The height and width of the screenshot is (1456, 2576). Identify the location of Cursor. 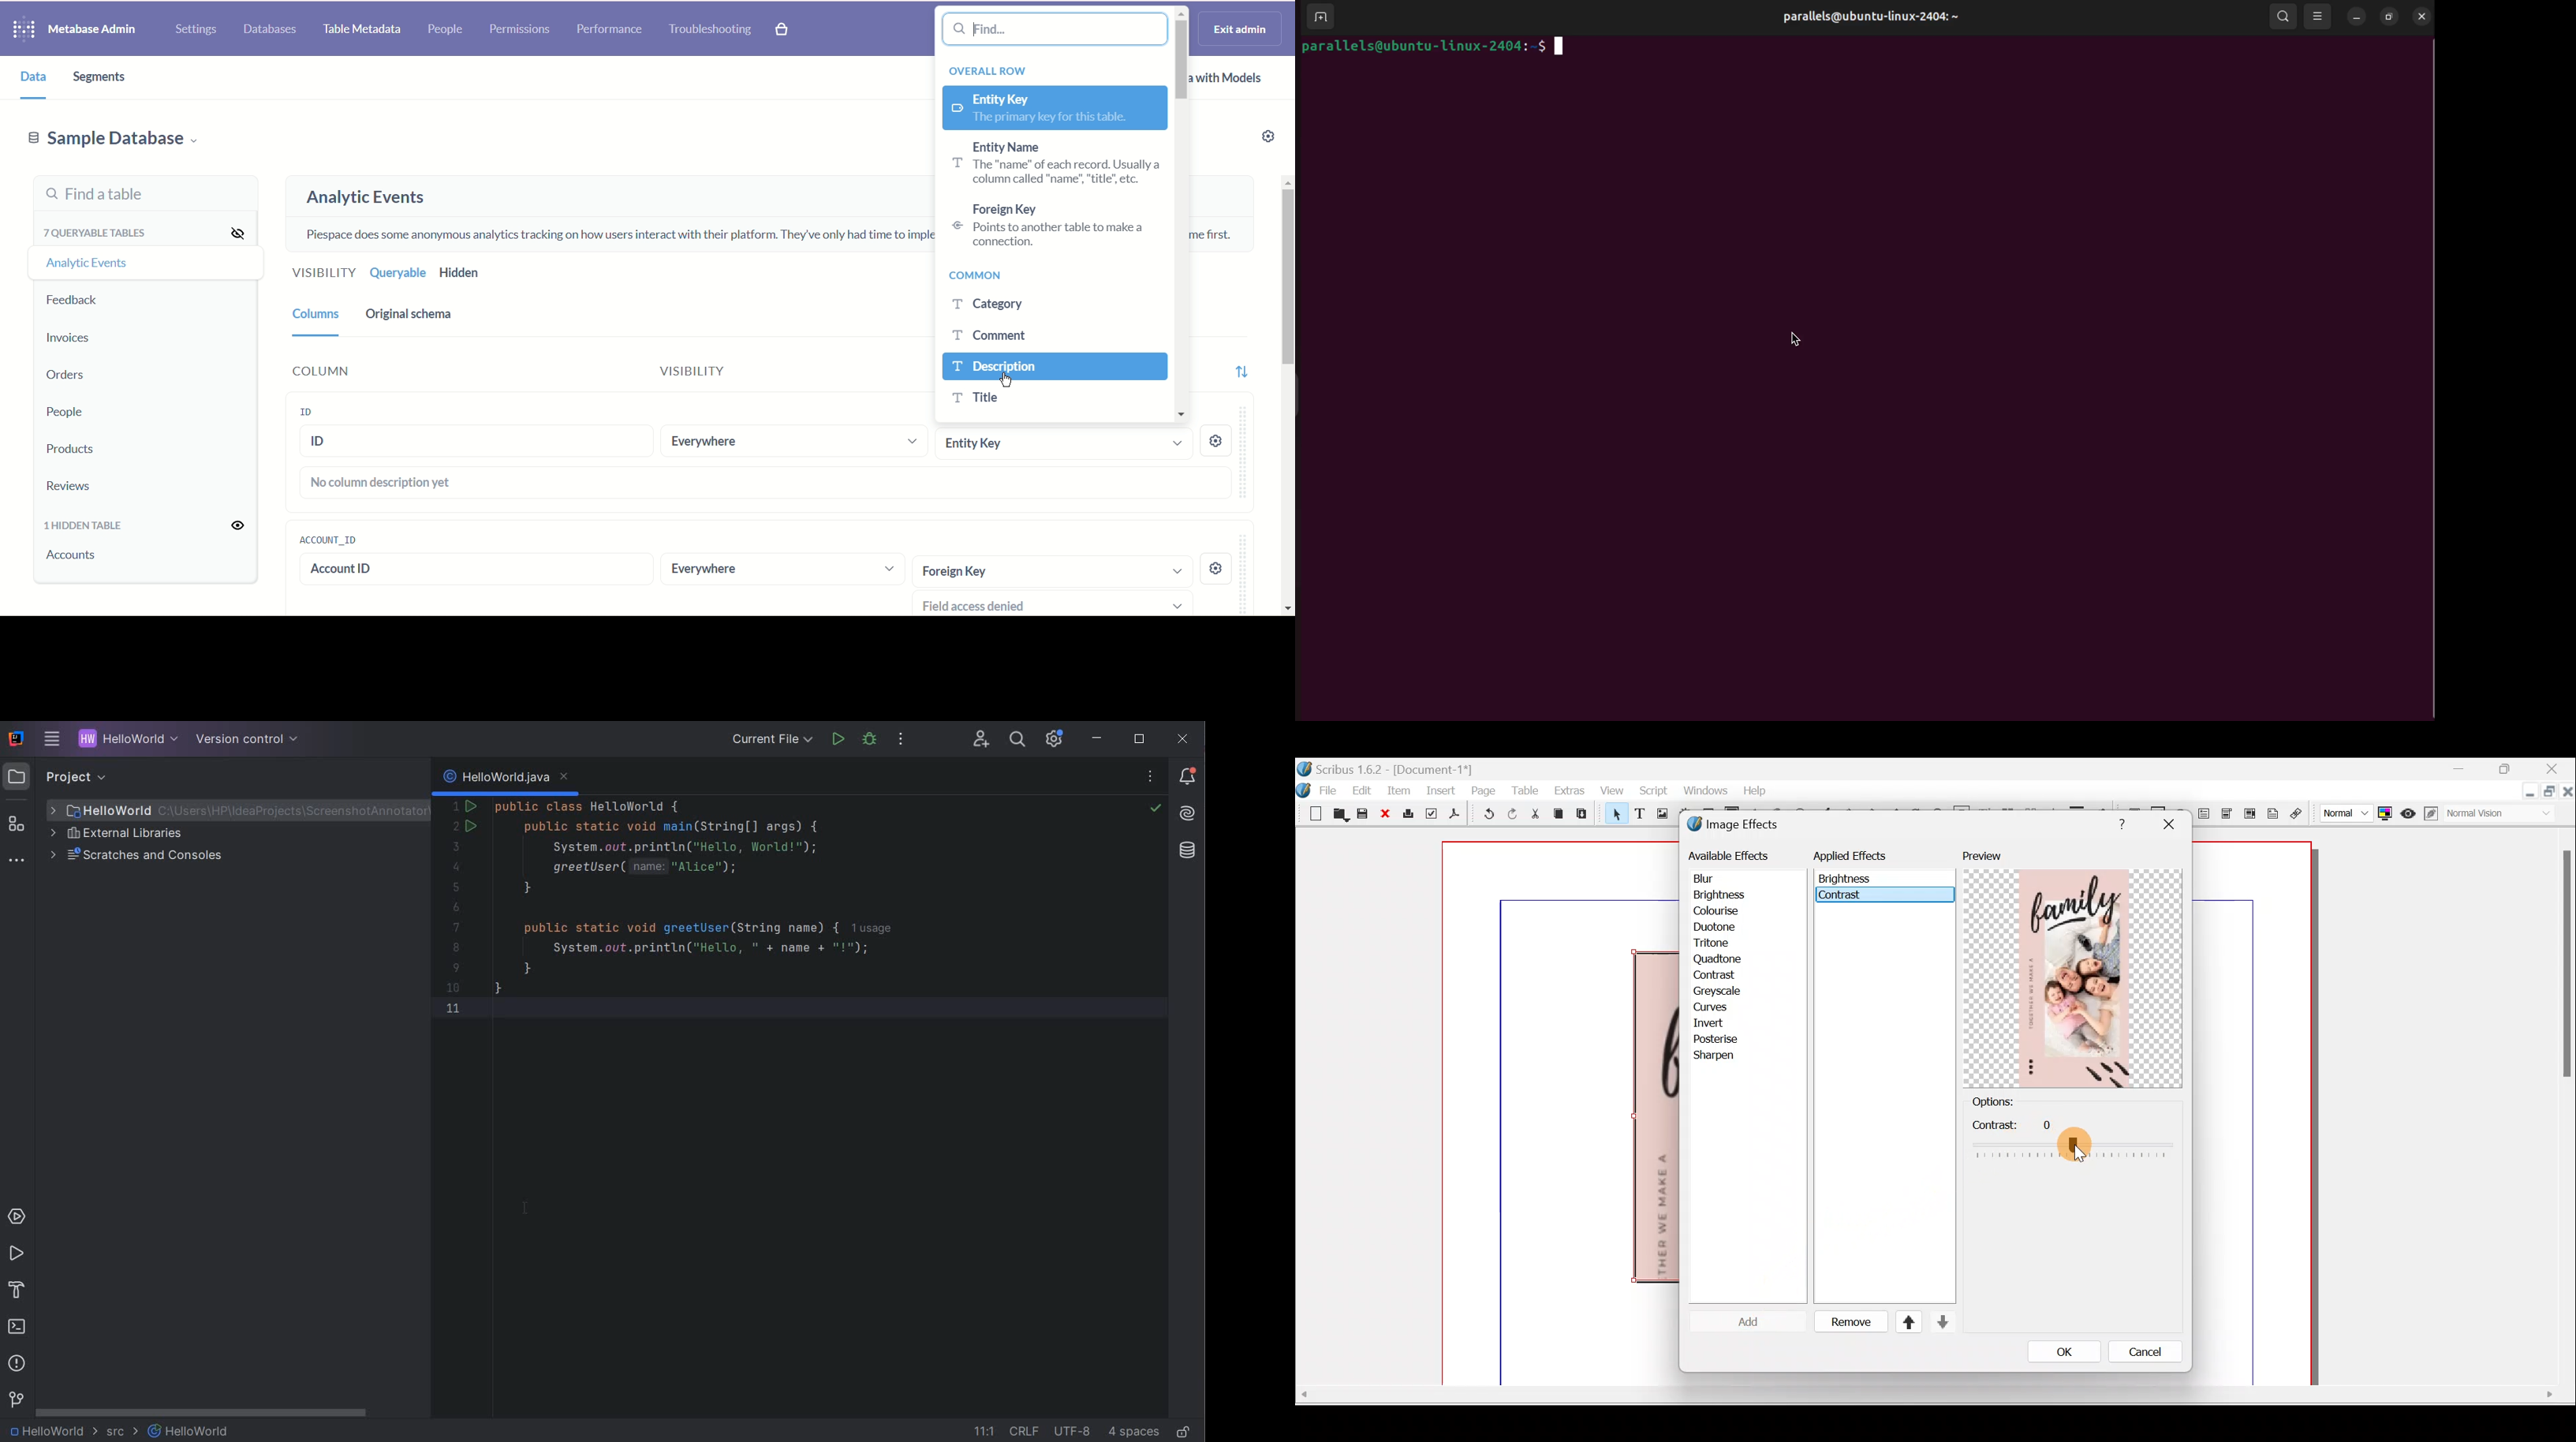
(1713, 976).